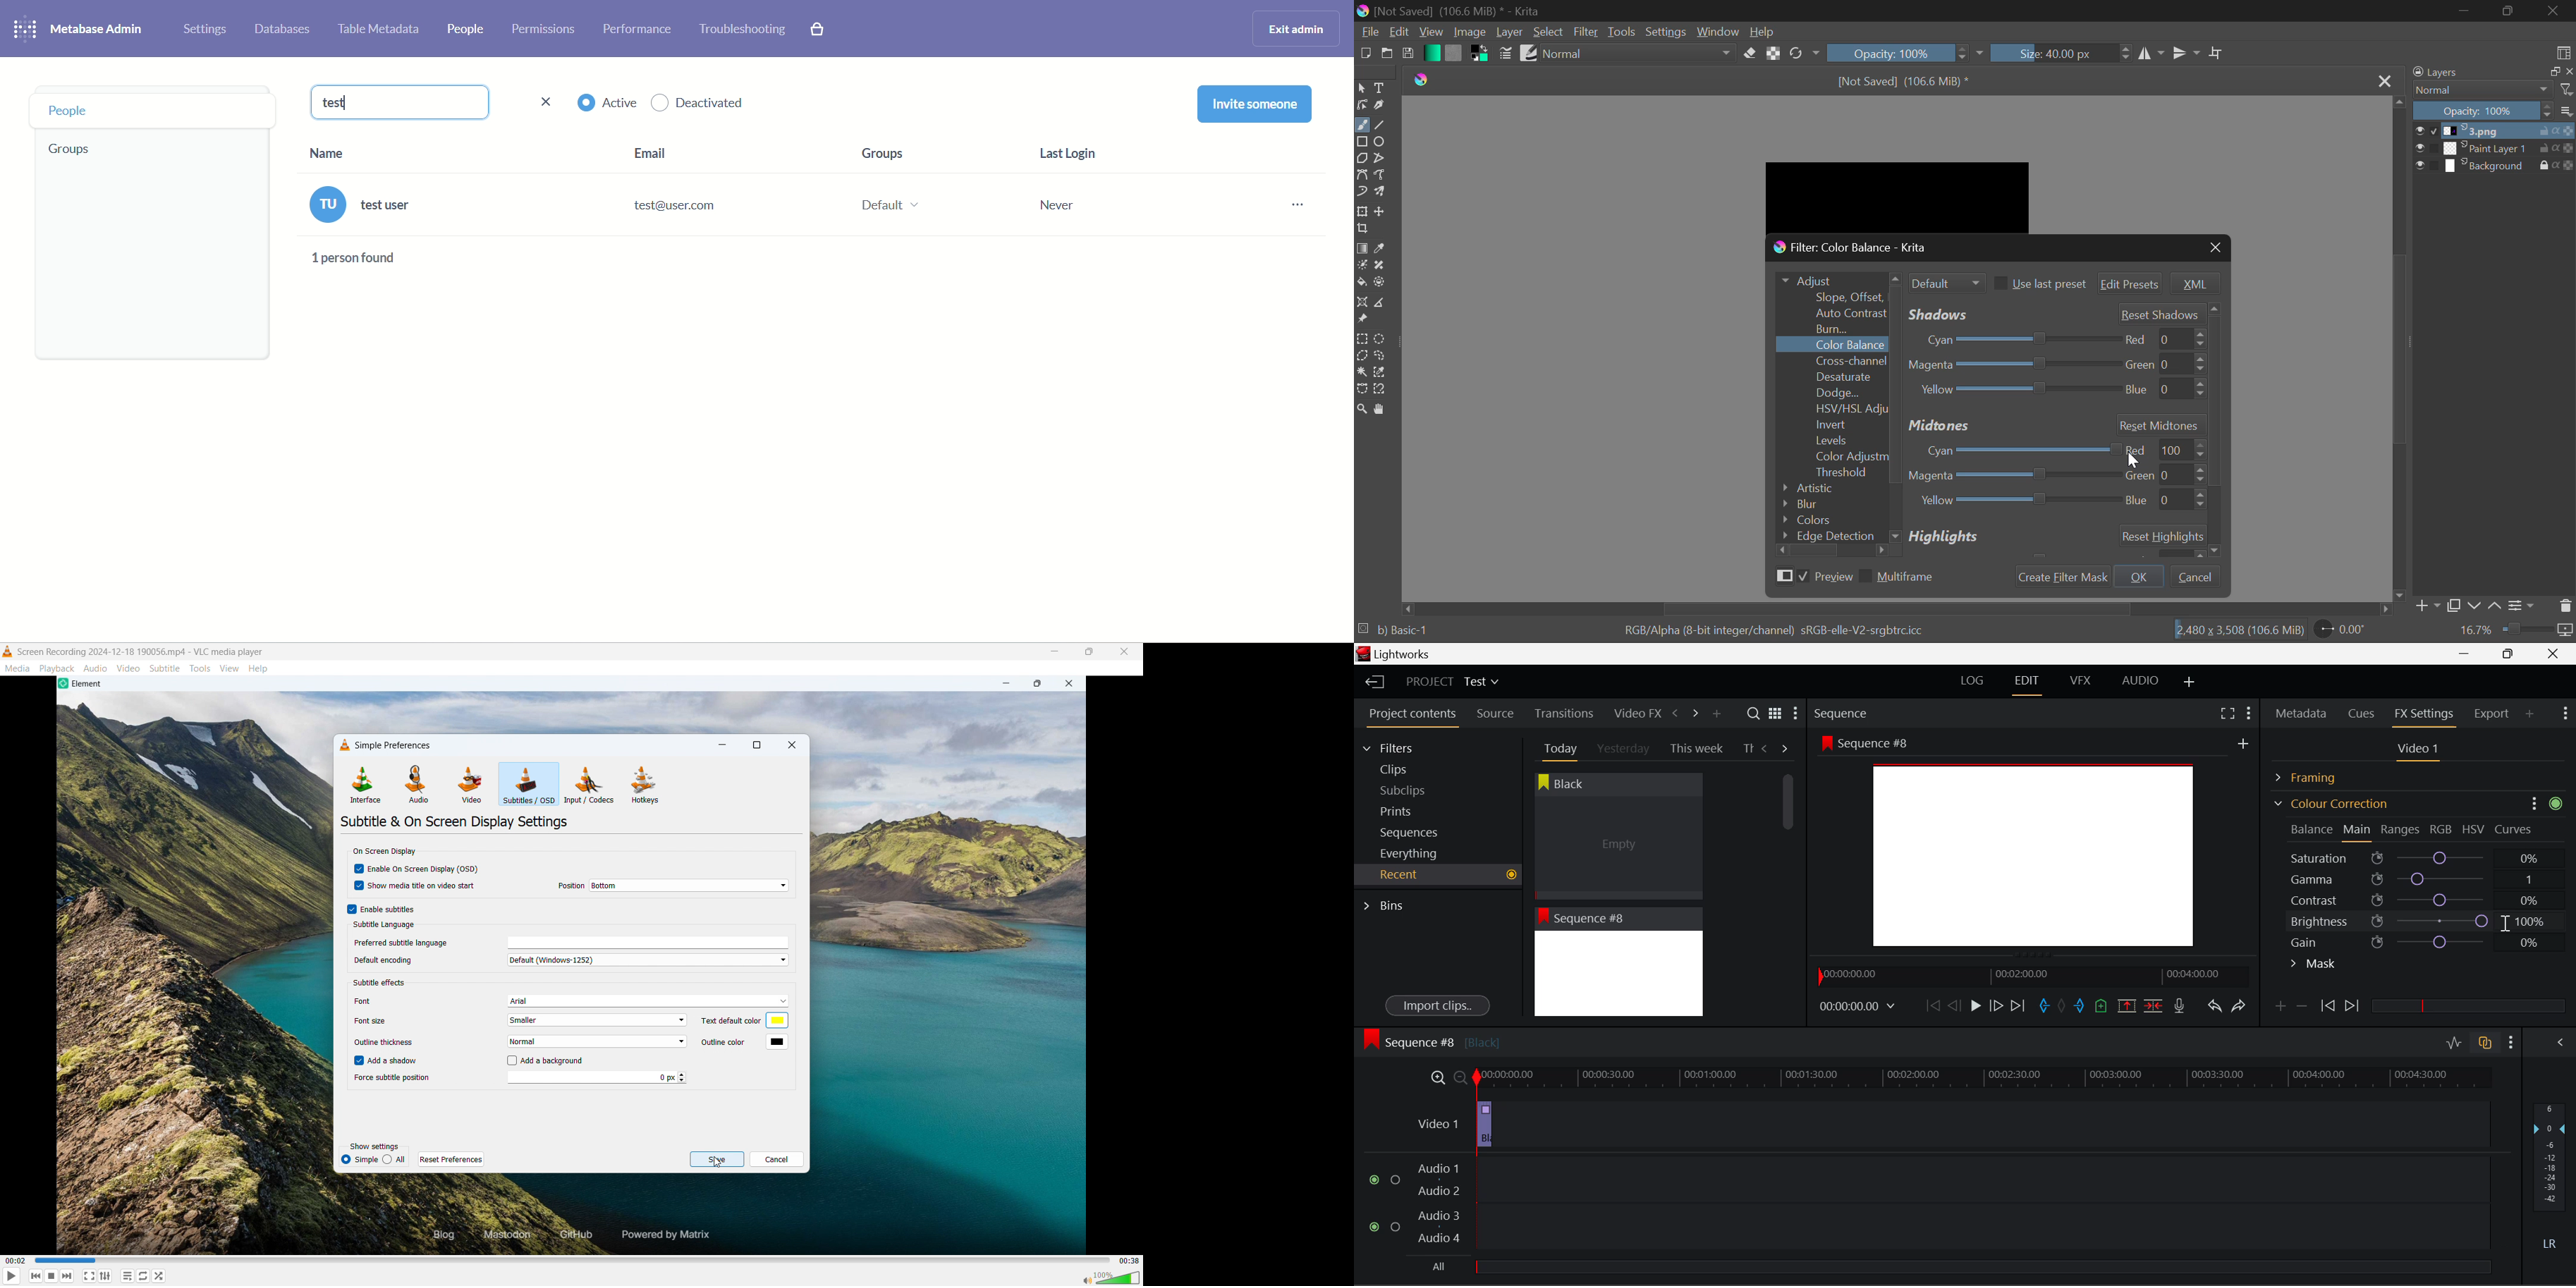 The width and height of the screenshot is (2576, 1288). Describe the element at coordinates (1888, 609) in the screenshot. I see `Scroll Bar` at that location.